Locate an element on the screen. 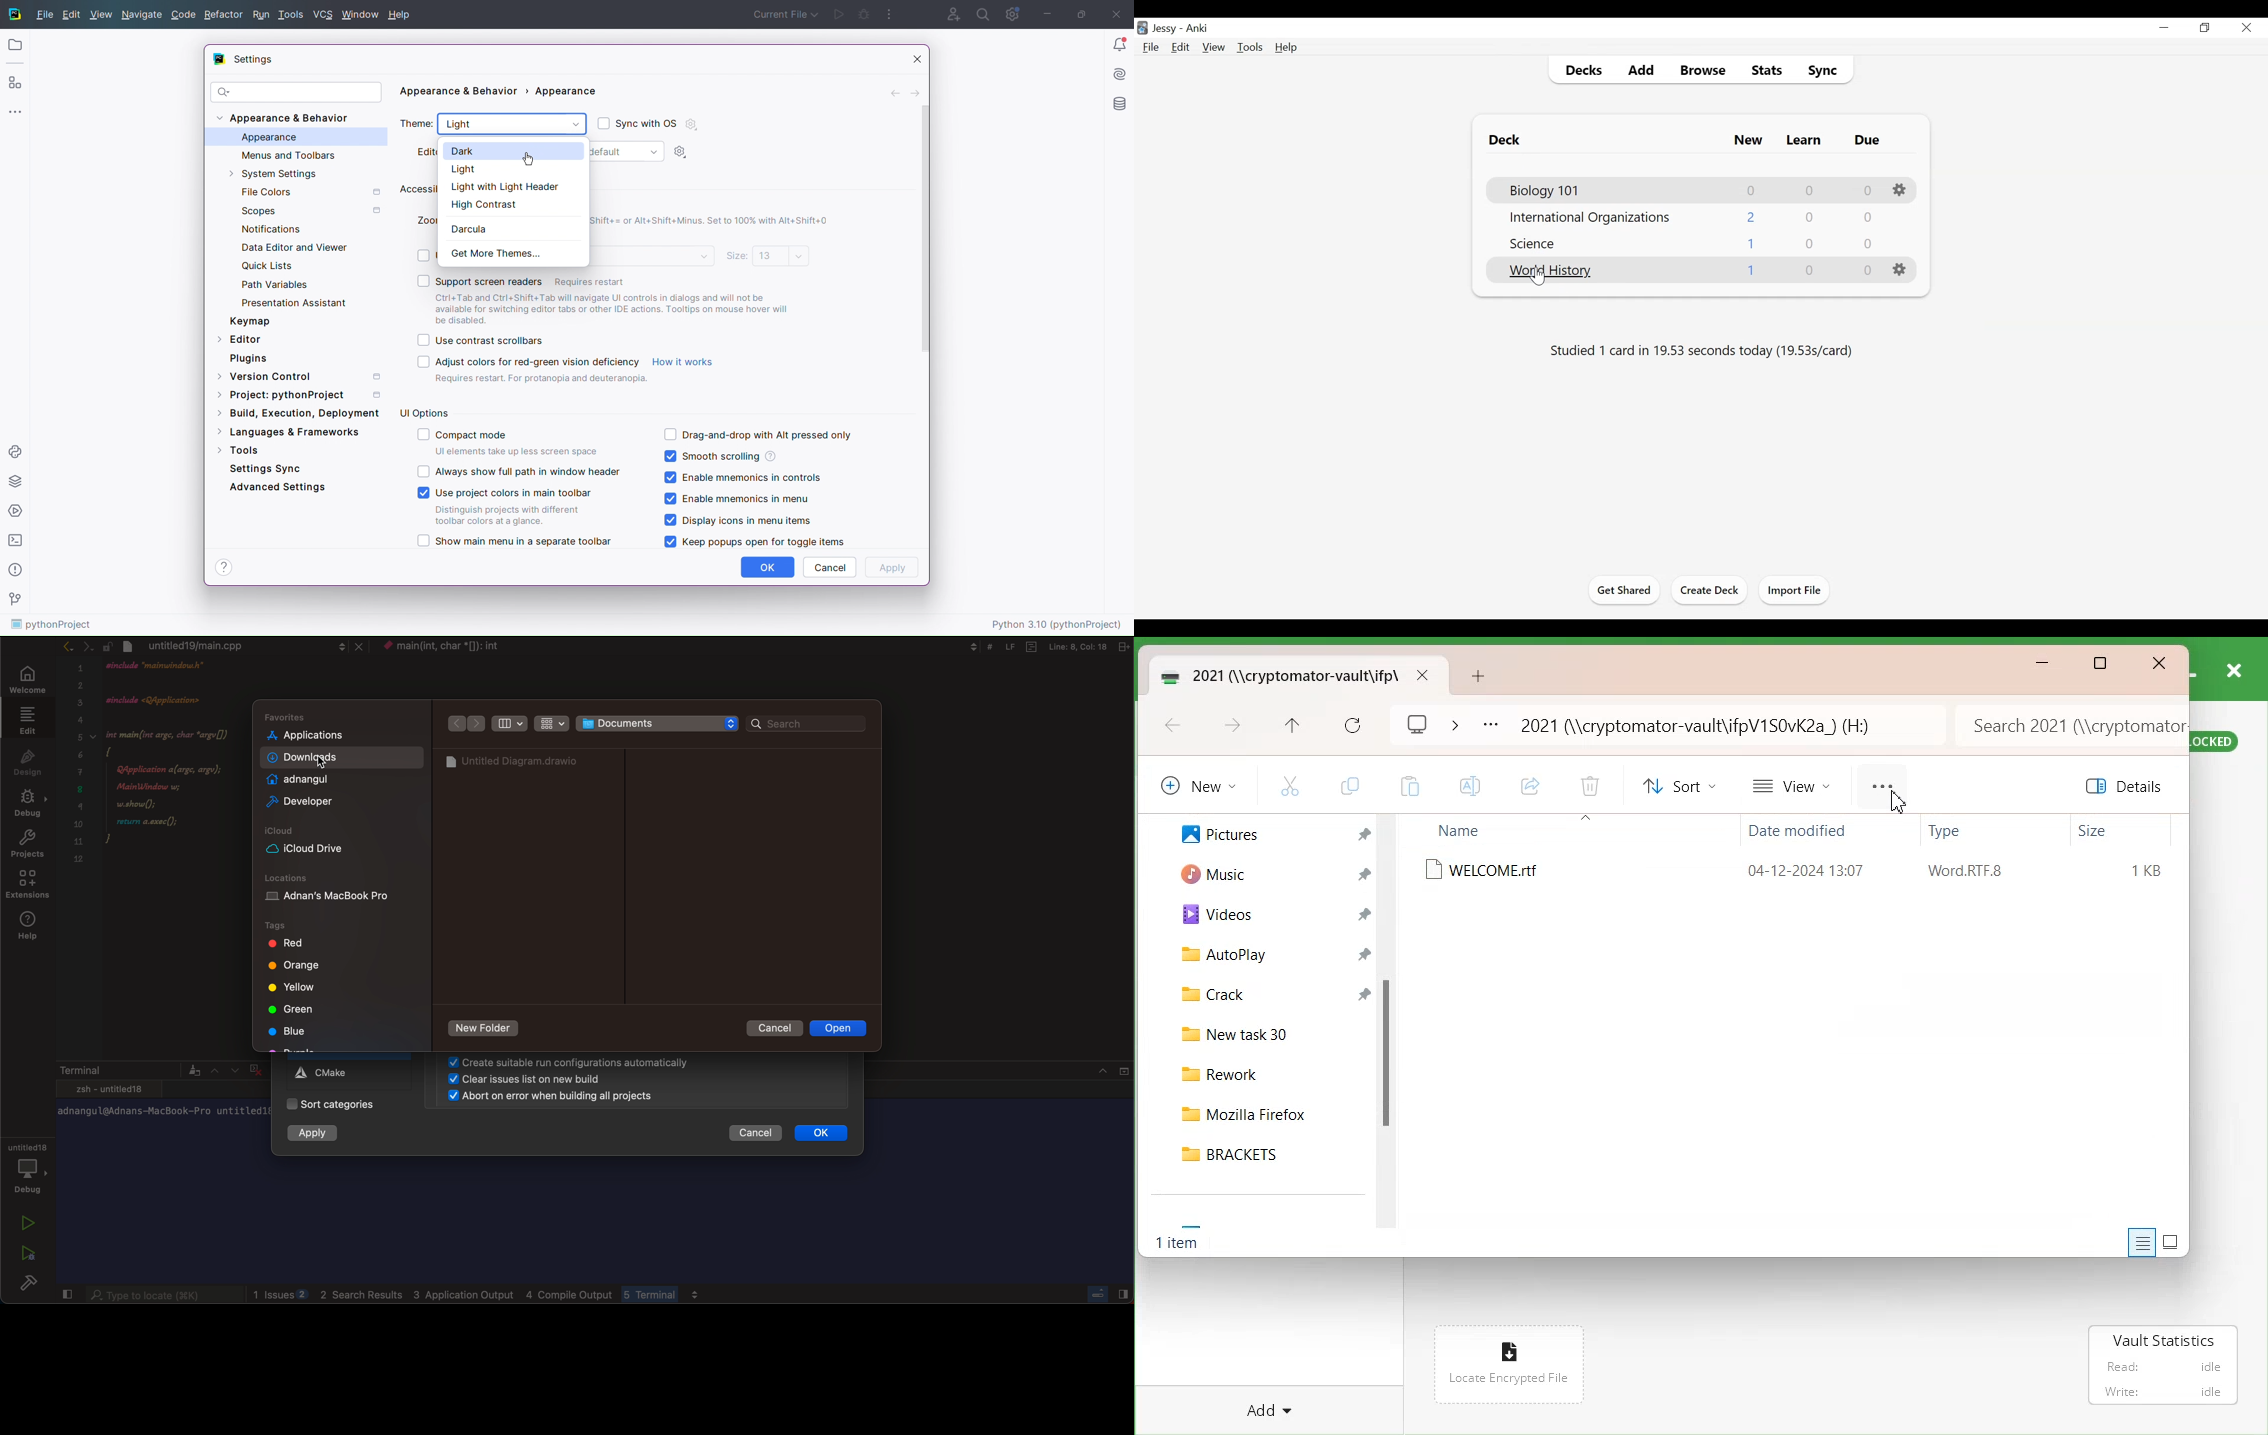 Image resolution: width=2268 pixels, height=1456 pixels. abort on error is located at coordinates (545, 1097).